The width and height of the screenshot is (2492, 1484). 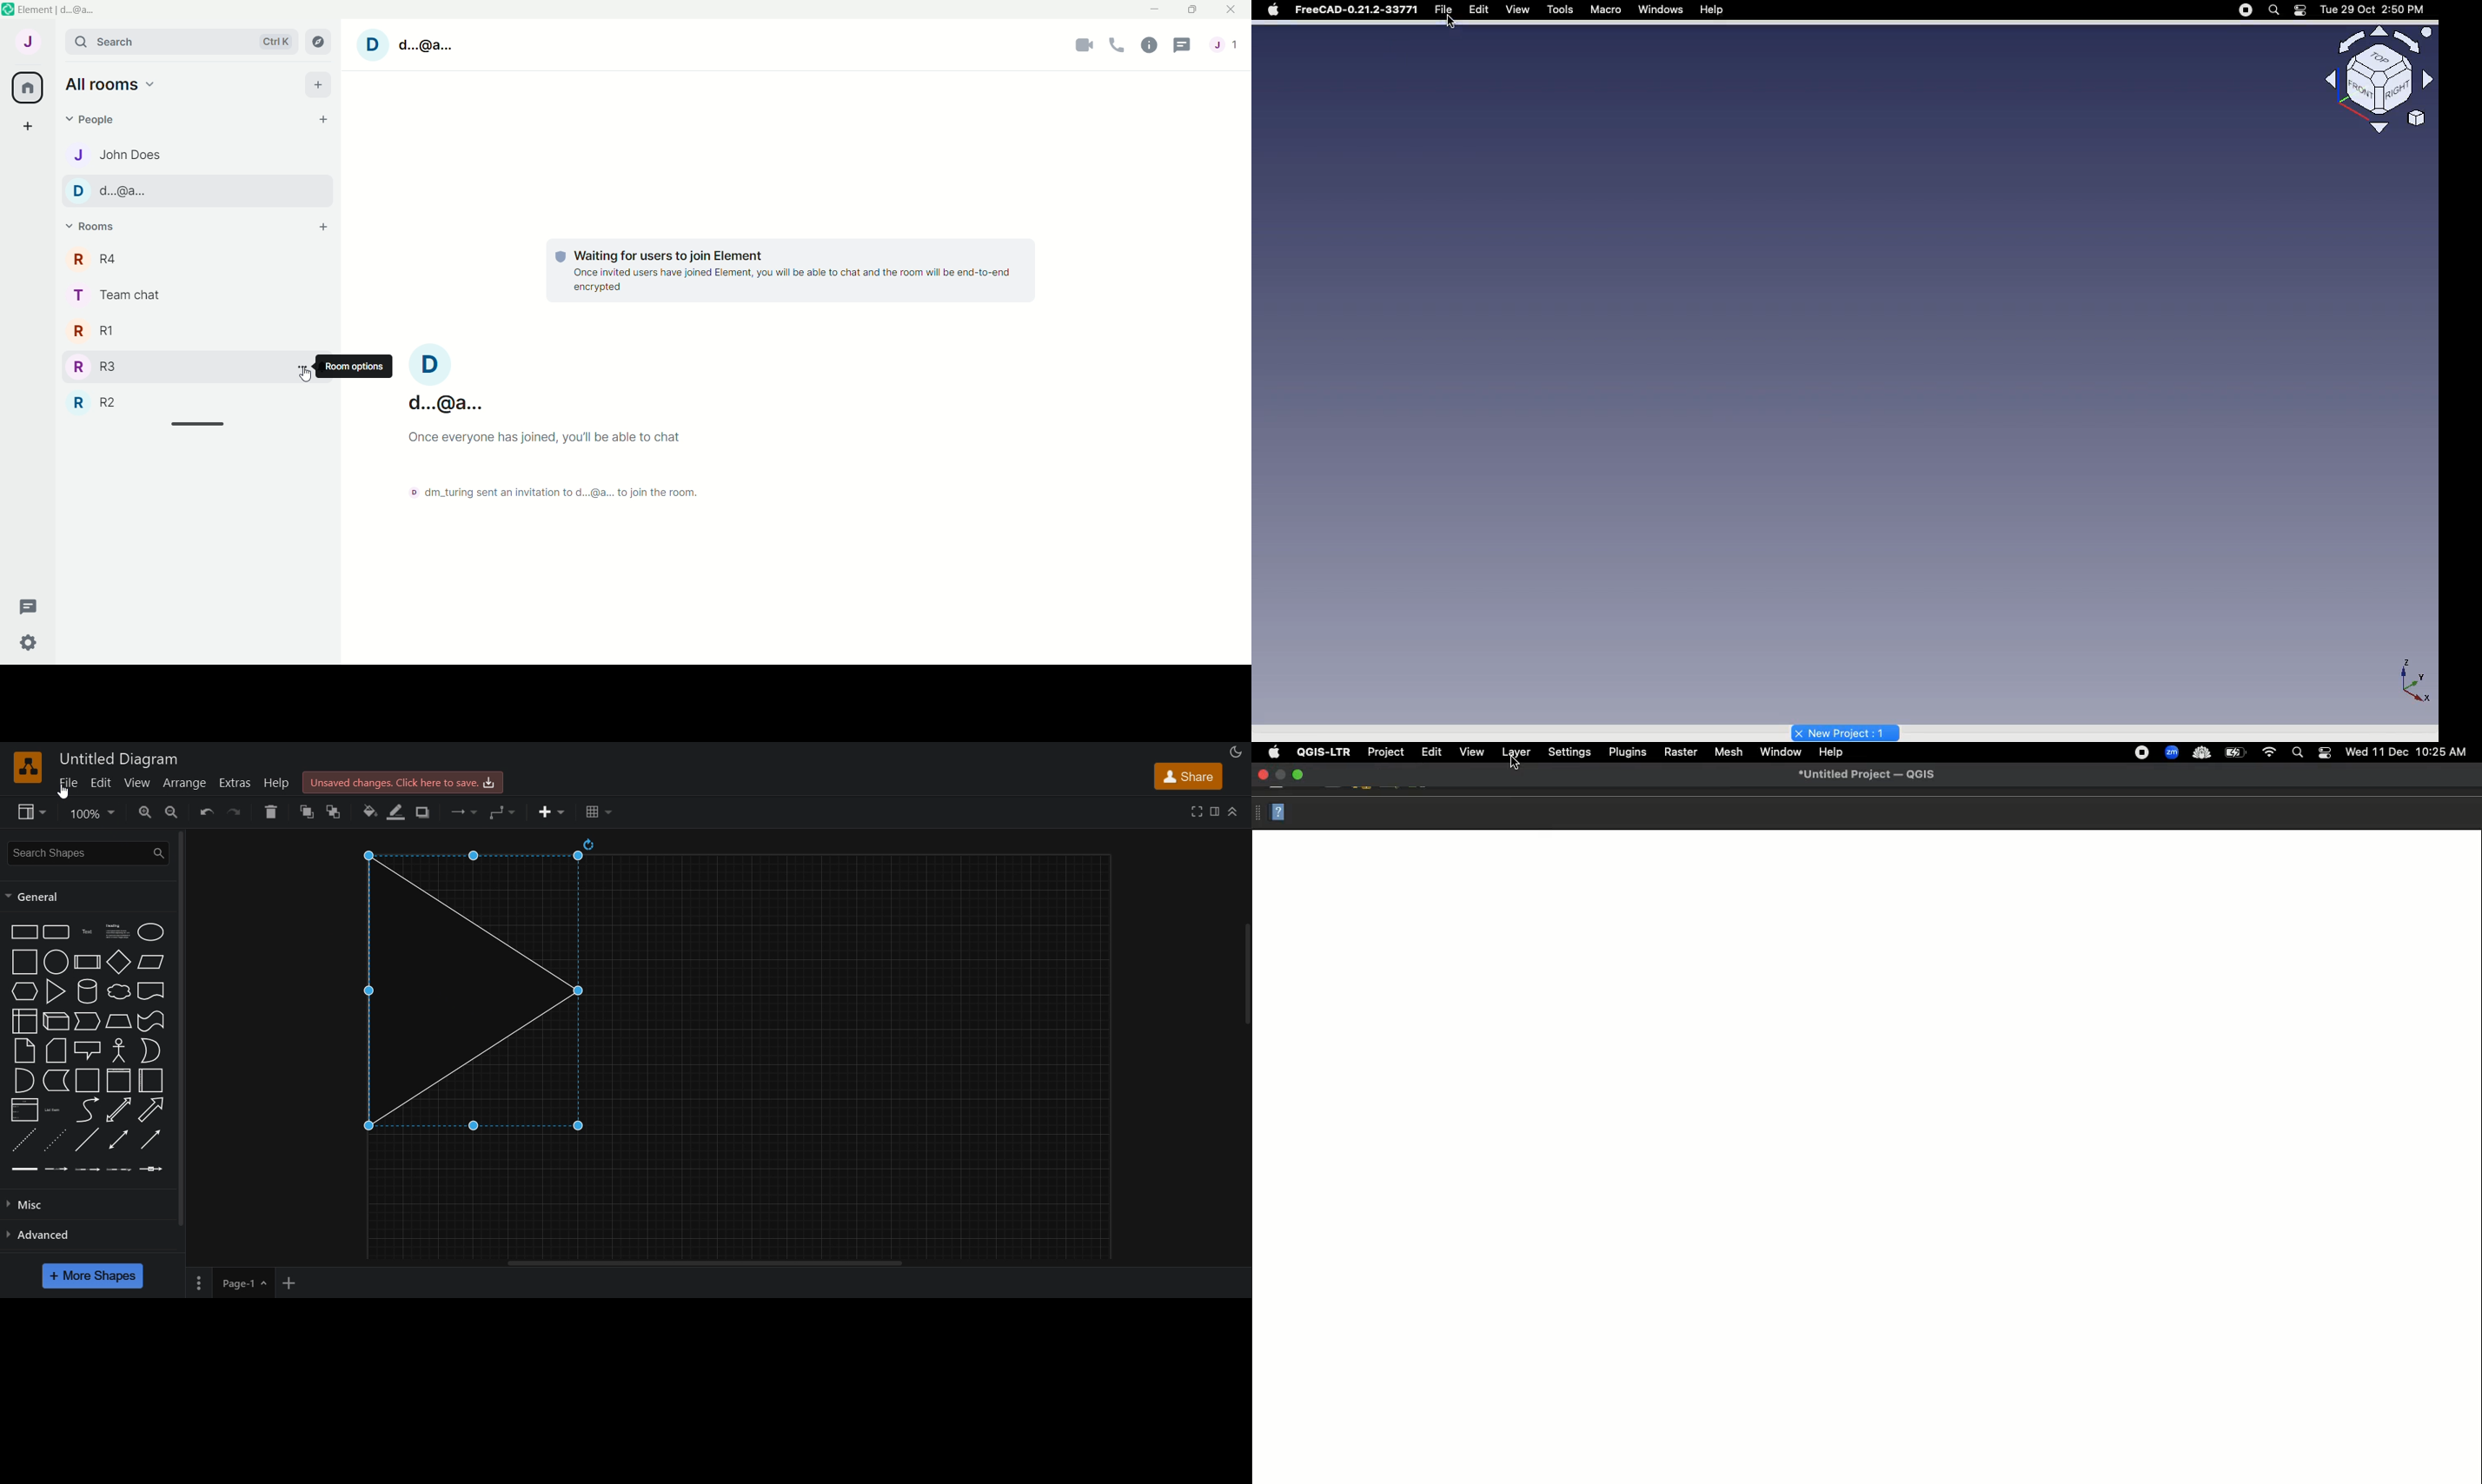 I want to click on edit, so click(x=103, y=782).